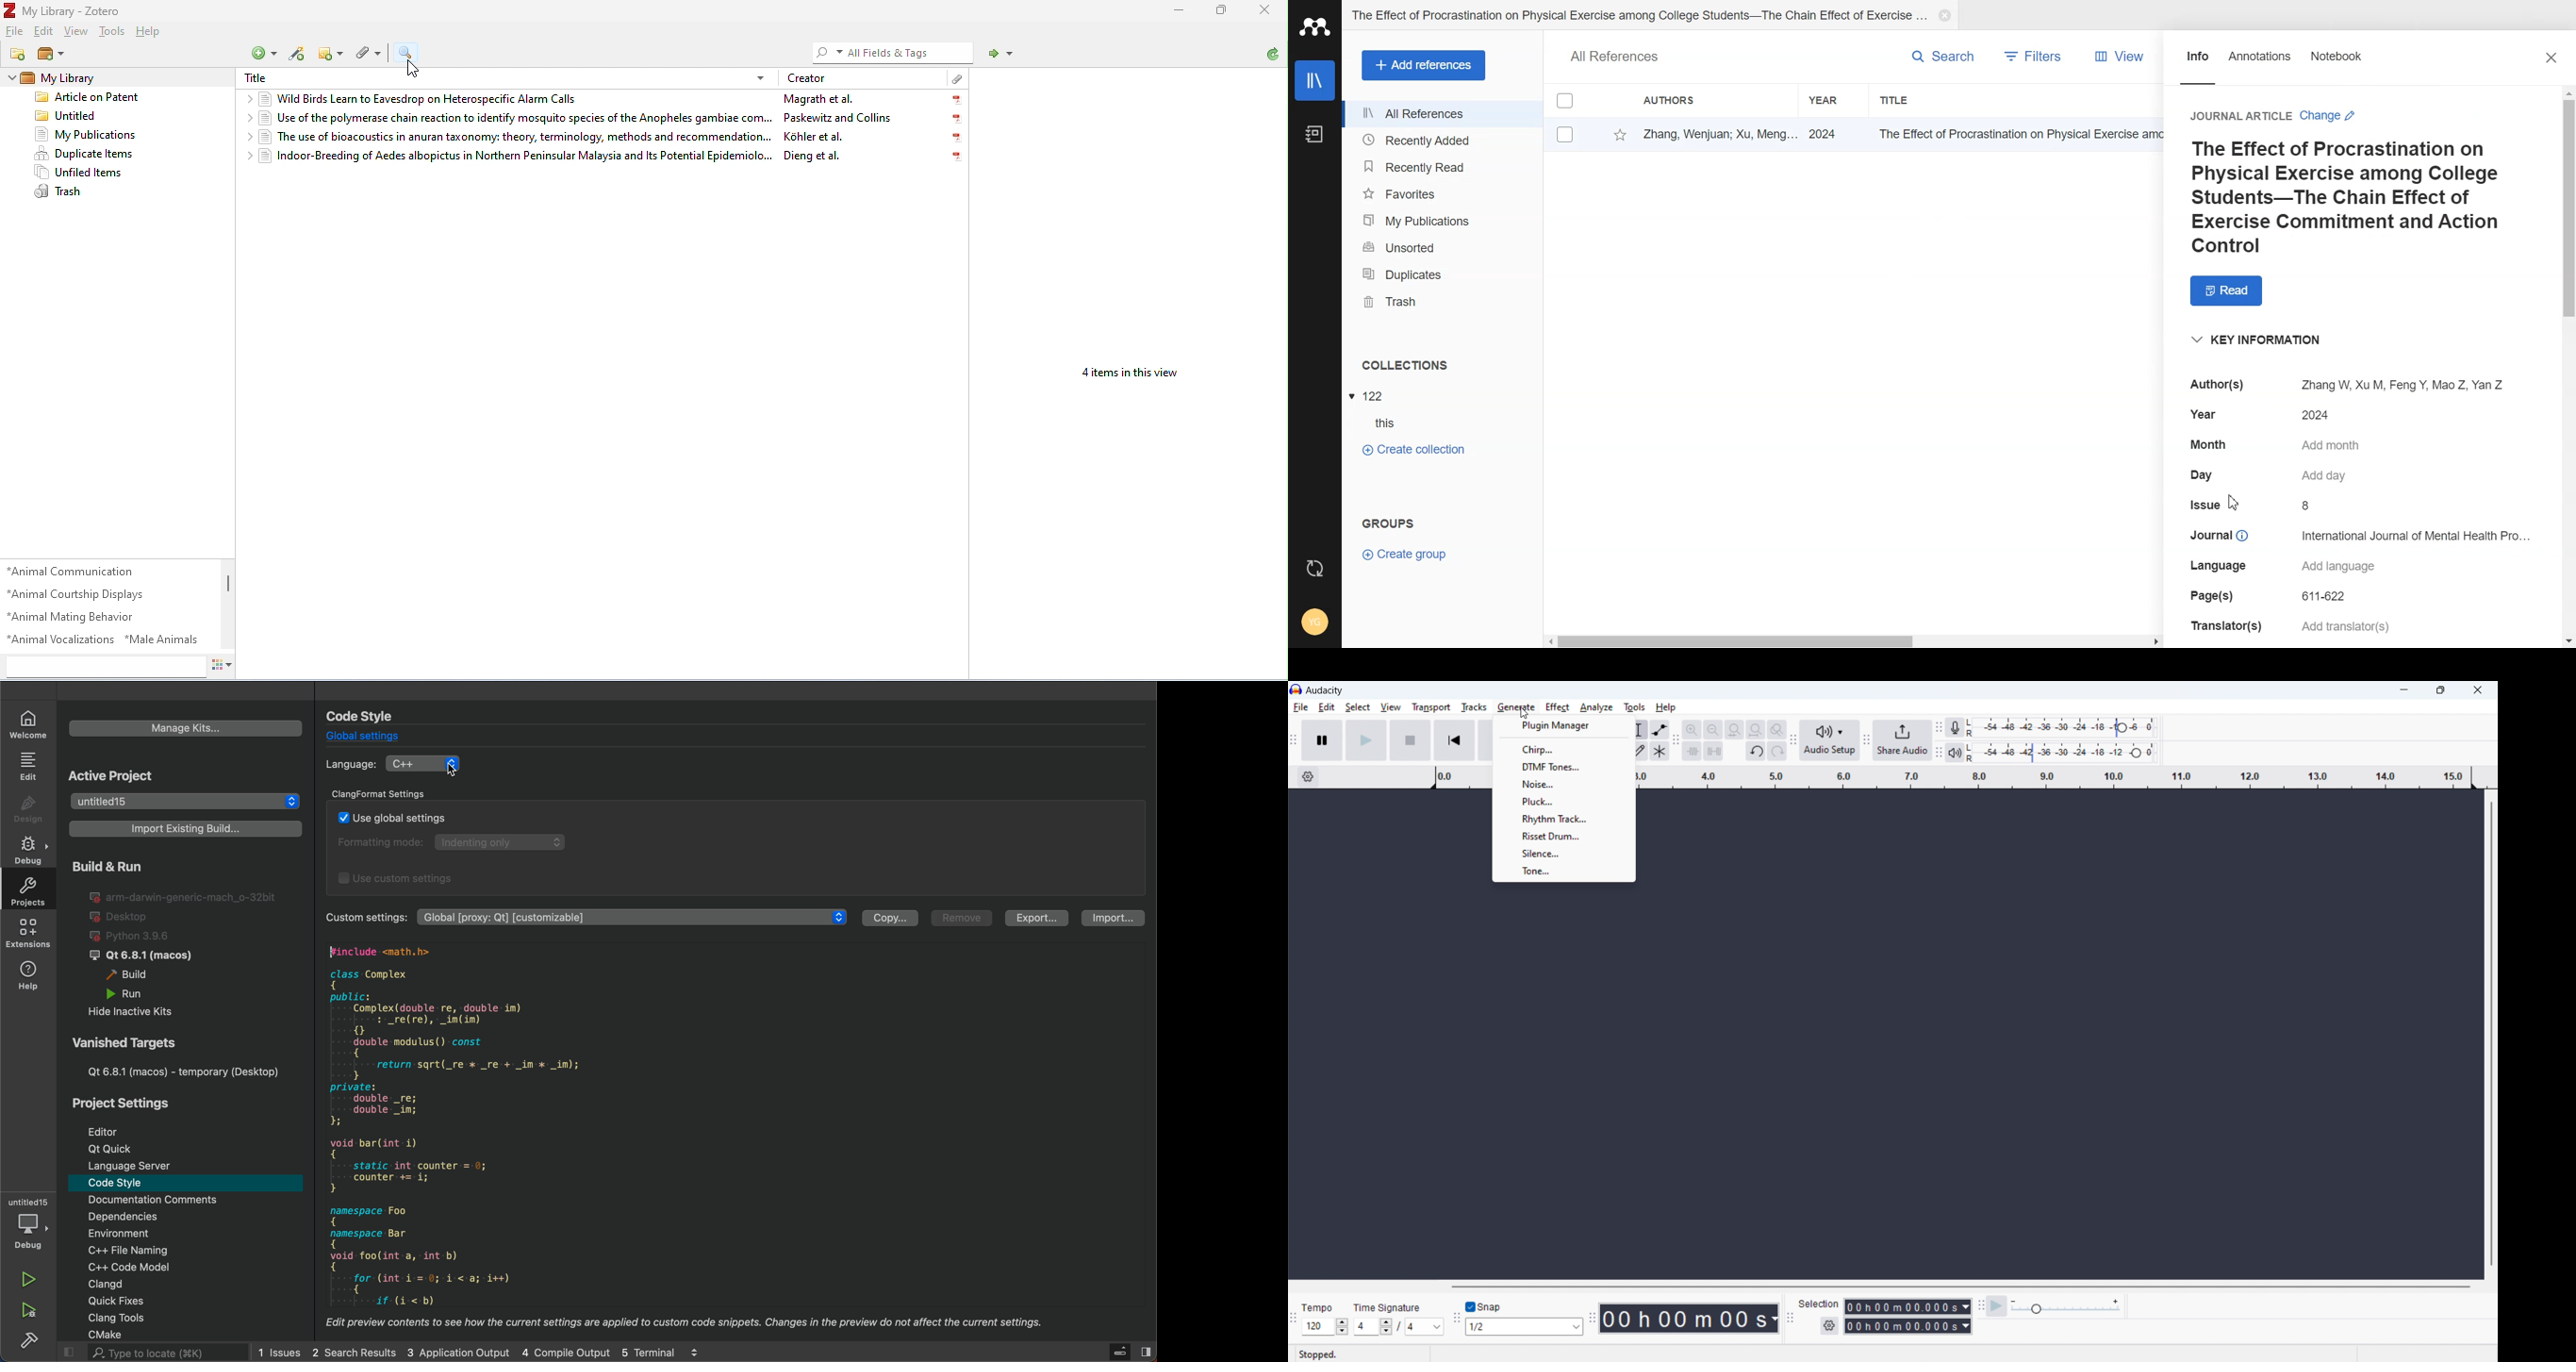 This screenshot has height=1372, width=2576. Describe the element at coordinates (515, 137) in the screenshot. I see `The use of bioacoustics in anuran taxonomy: theory, terminology, methods and recommendations for best practice` at that location.